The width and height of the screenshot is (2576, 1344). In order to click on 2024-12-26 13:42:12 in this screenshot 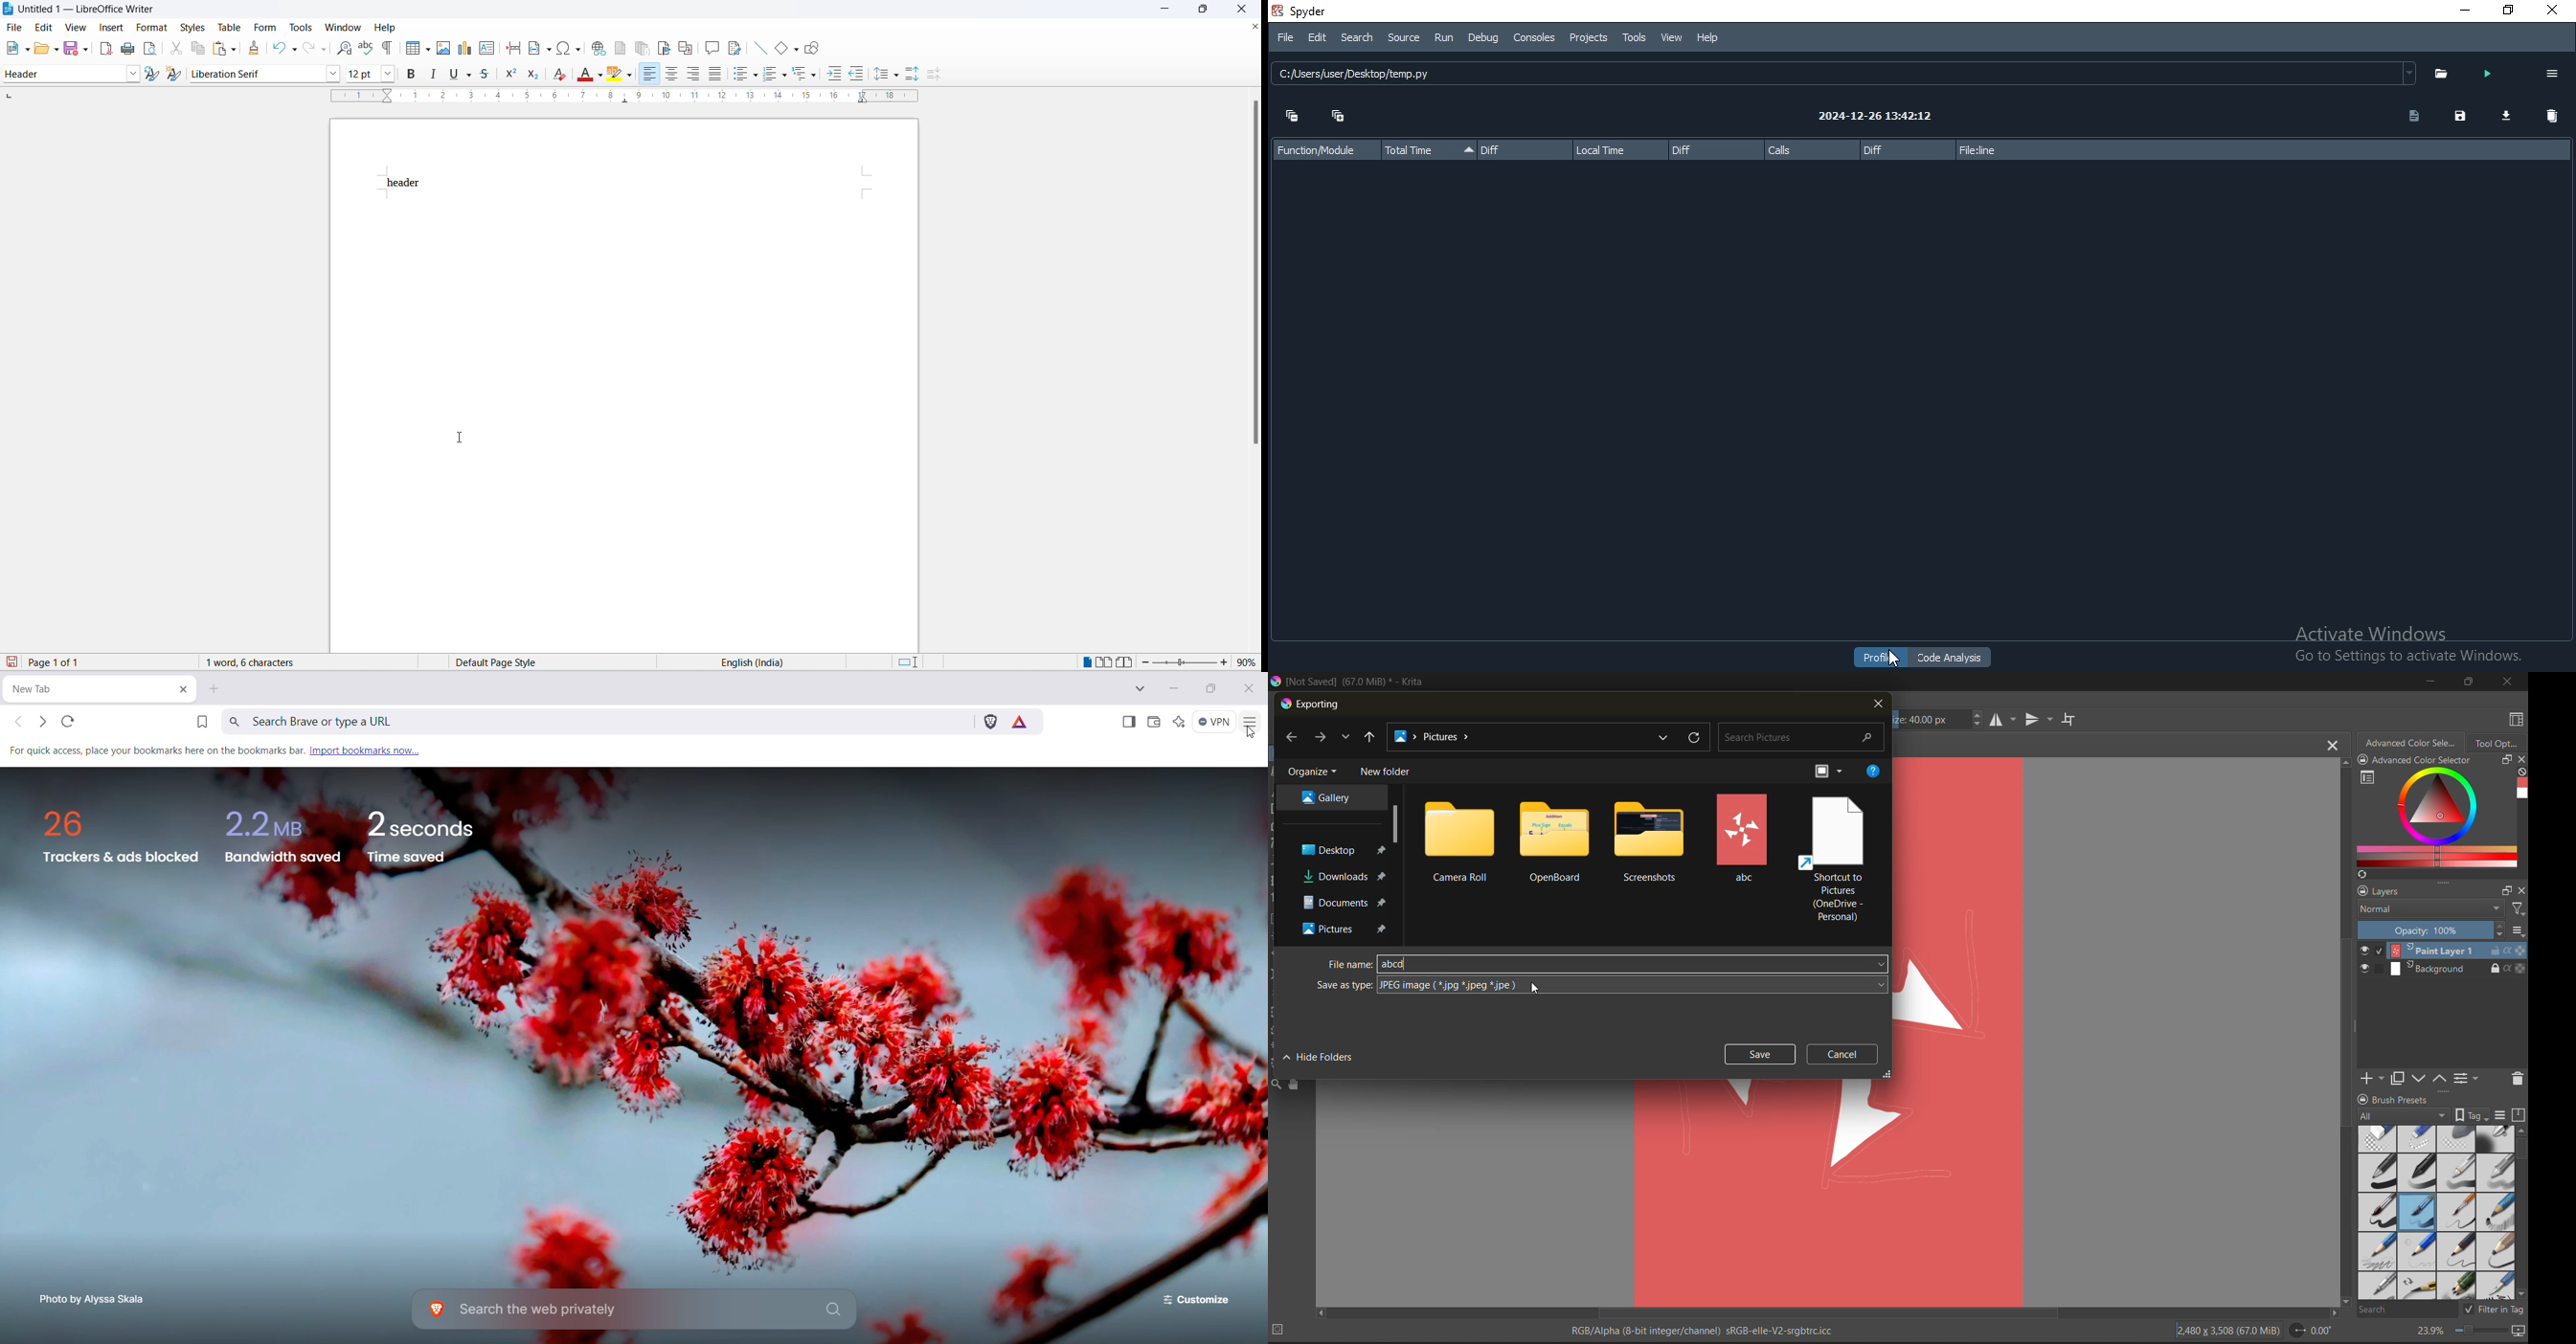, I will do `click(1876, 117)`.